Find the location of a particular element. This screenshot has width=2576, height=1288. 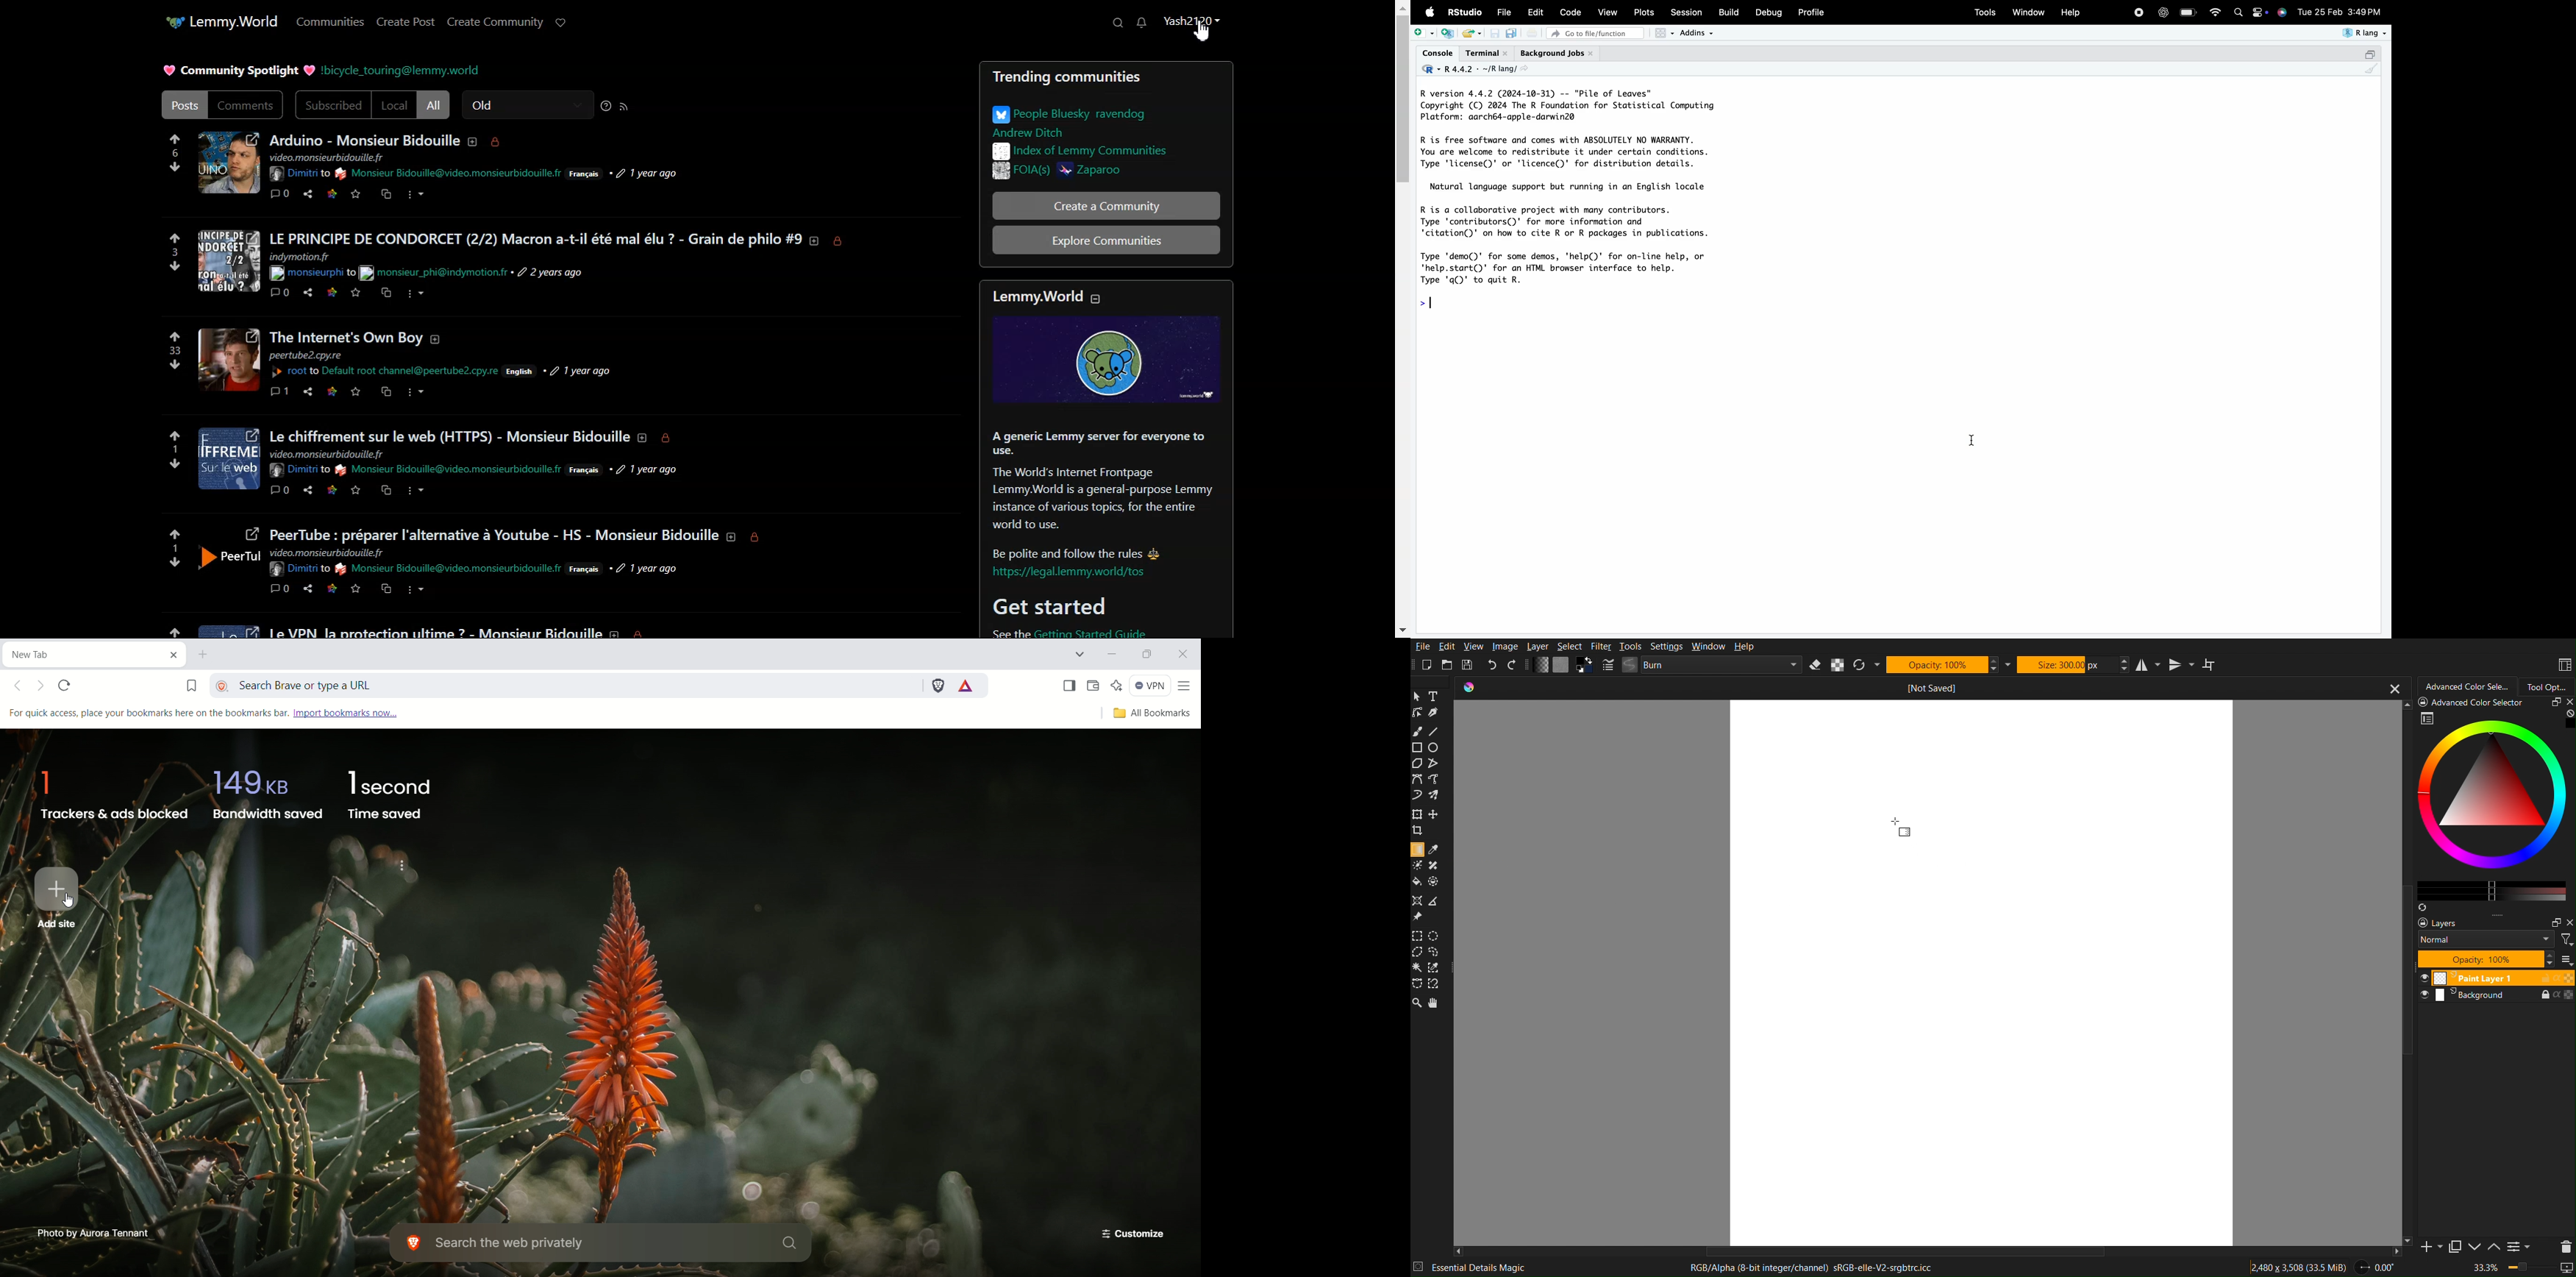

stop is located at coordinates (2139, 11).